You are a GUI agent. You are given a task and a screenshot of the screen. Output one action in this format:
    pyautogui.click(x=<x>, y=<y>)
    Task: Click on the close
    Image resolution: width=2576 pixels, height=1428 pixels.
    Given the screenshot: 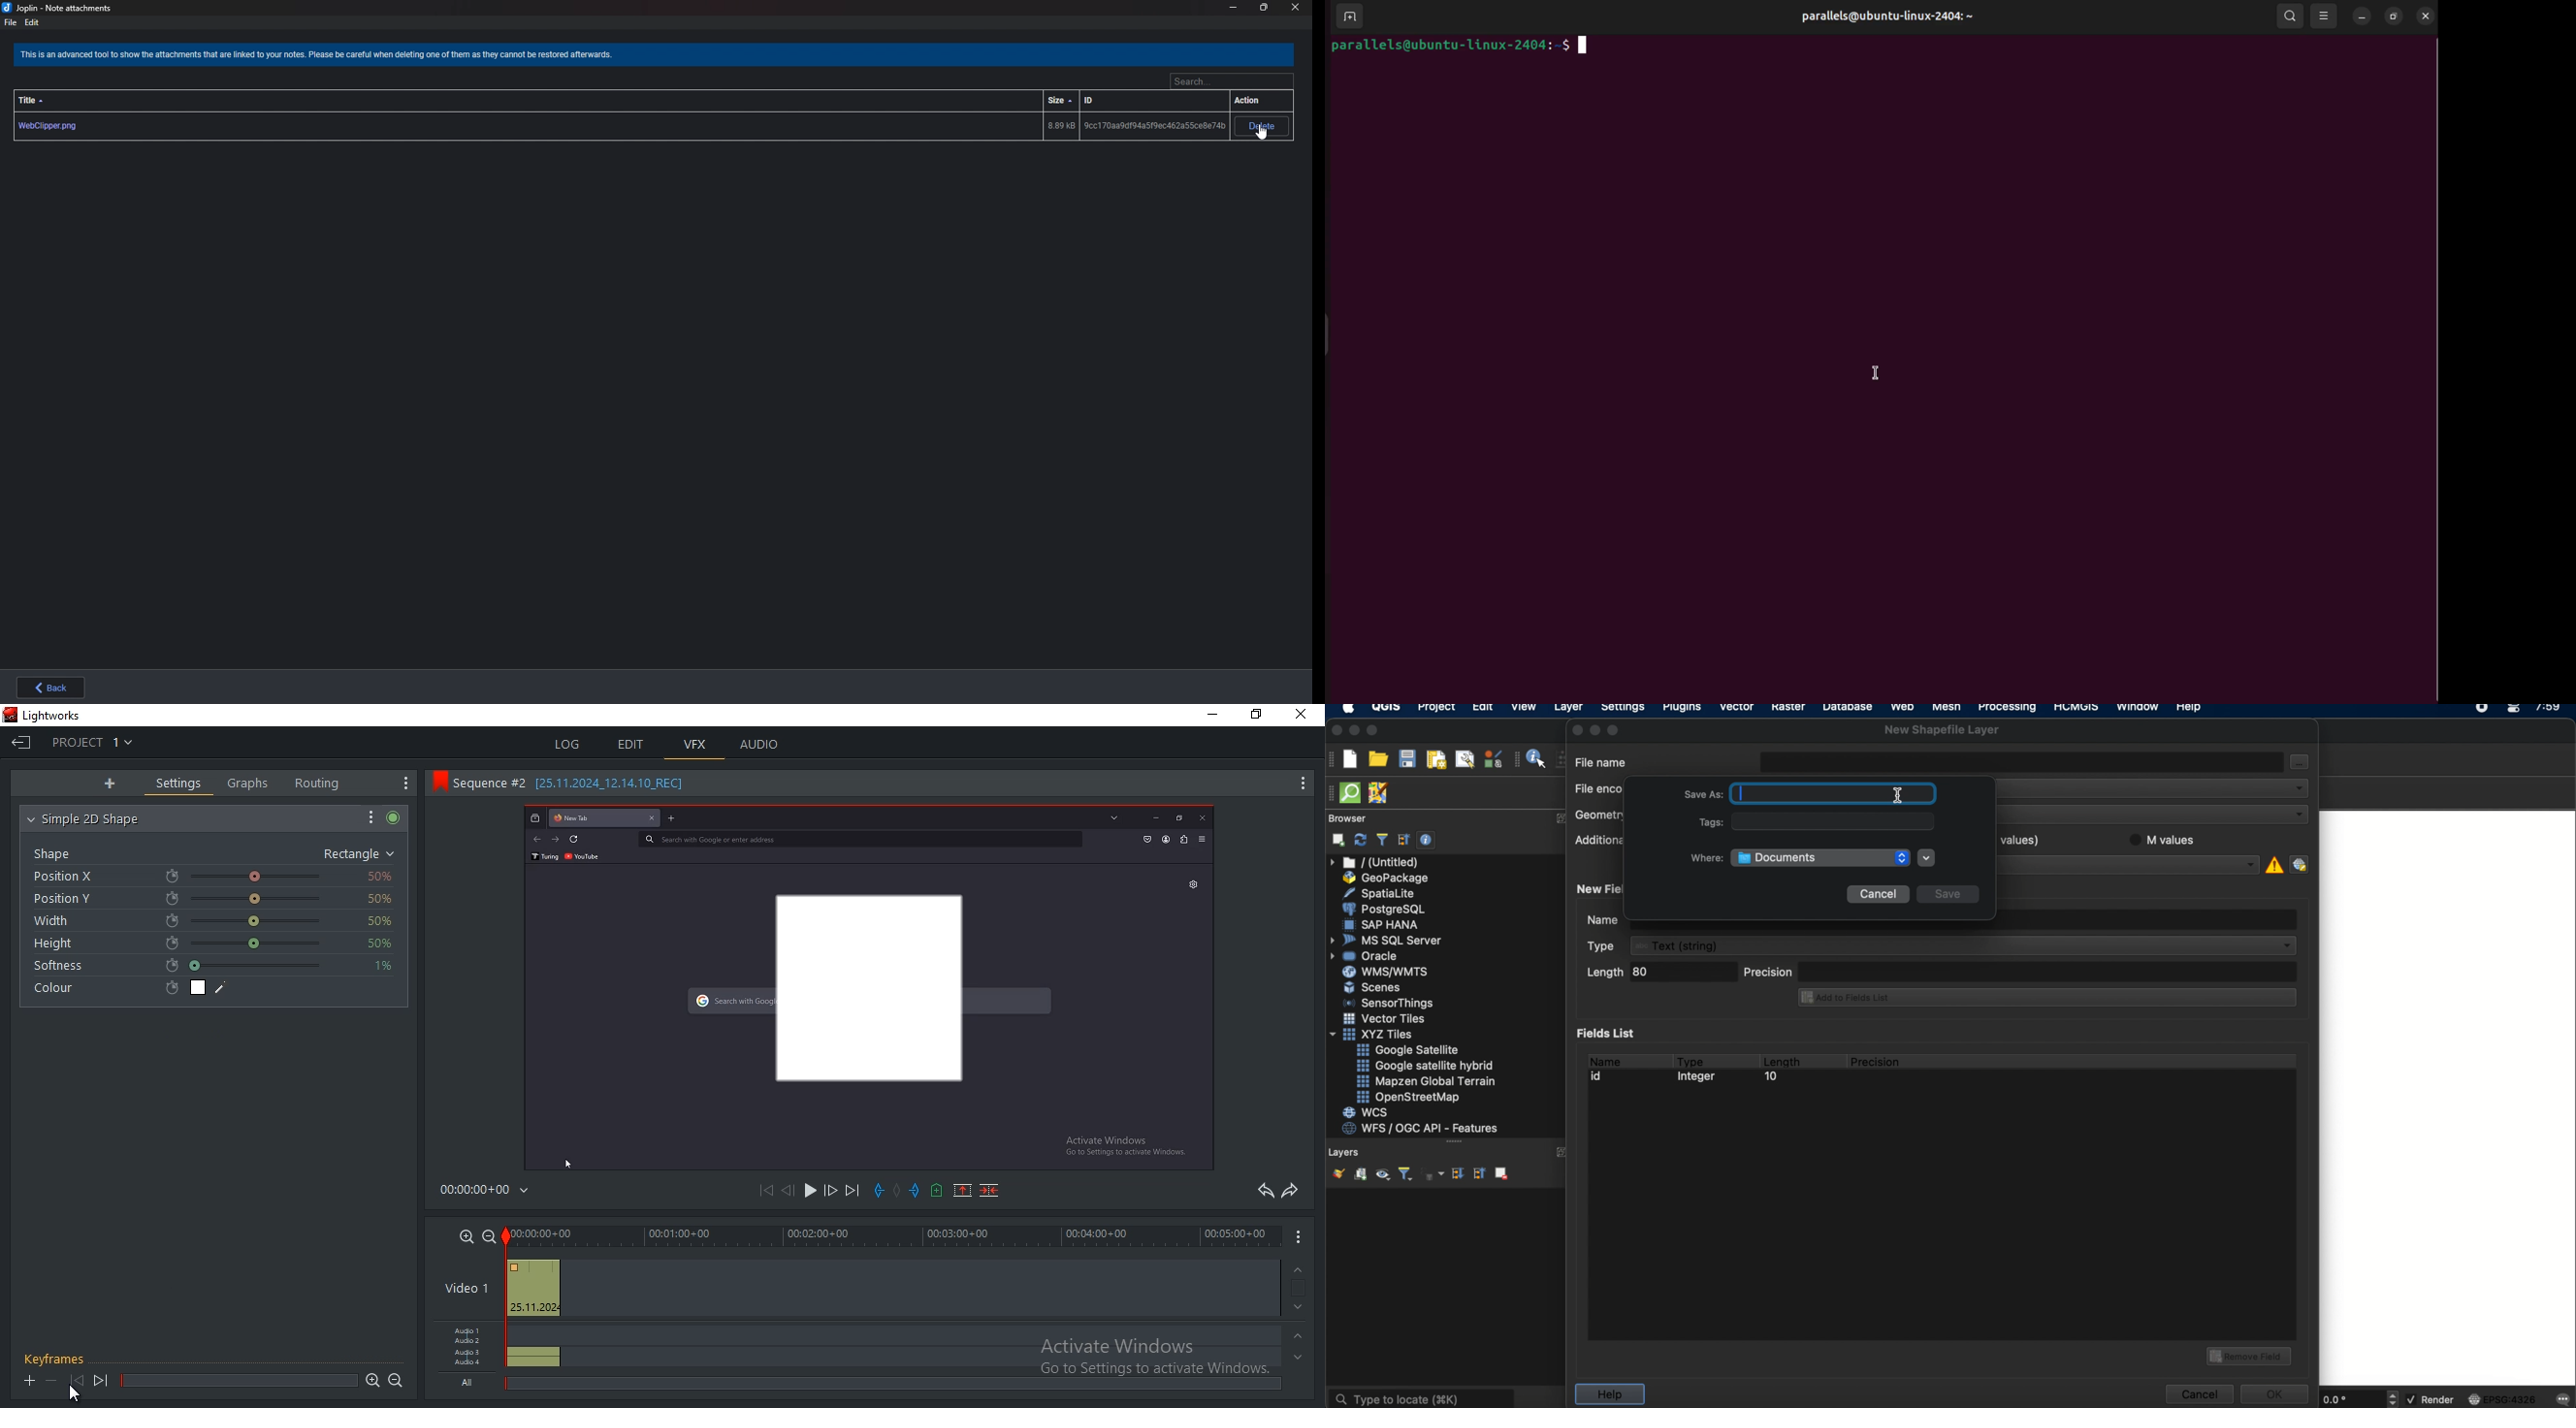 What is the action you would take?
    pyautogui.click(x=1335, y=731)
    